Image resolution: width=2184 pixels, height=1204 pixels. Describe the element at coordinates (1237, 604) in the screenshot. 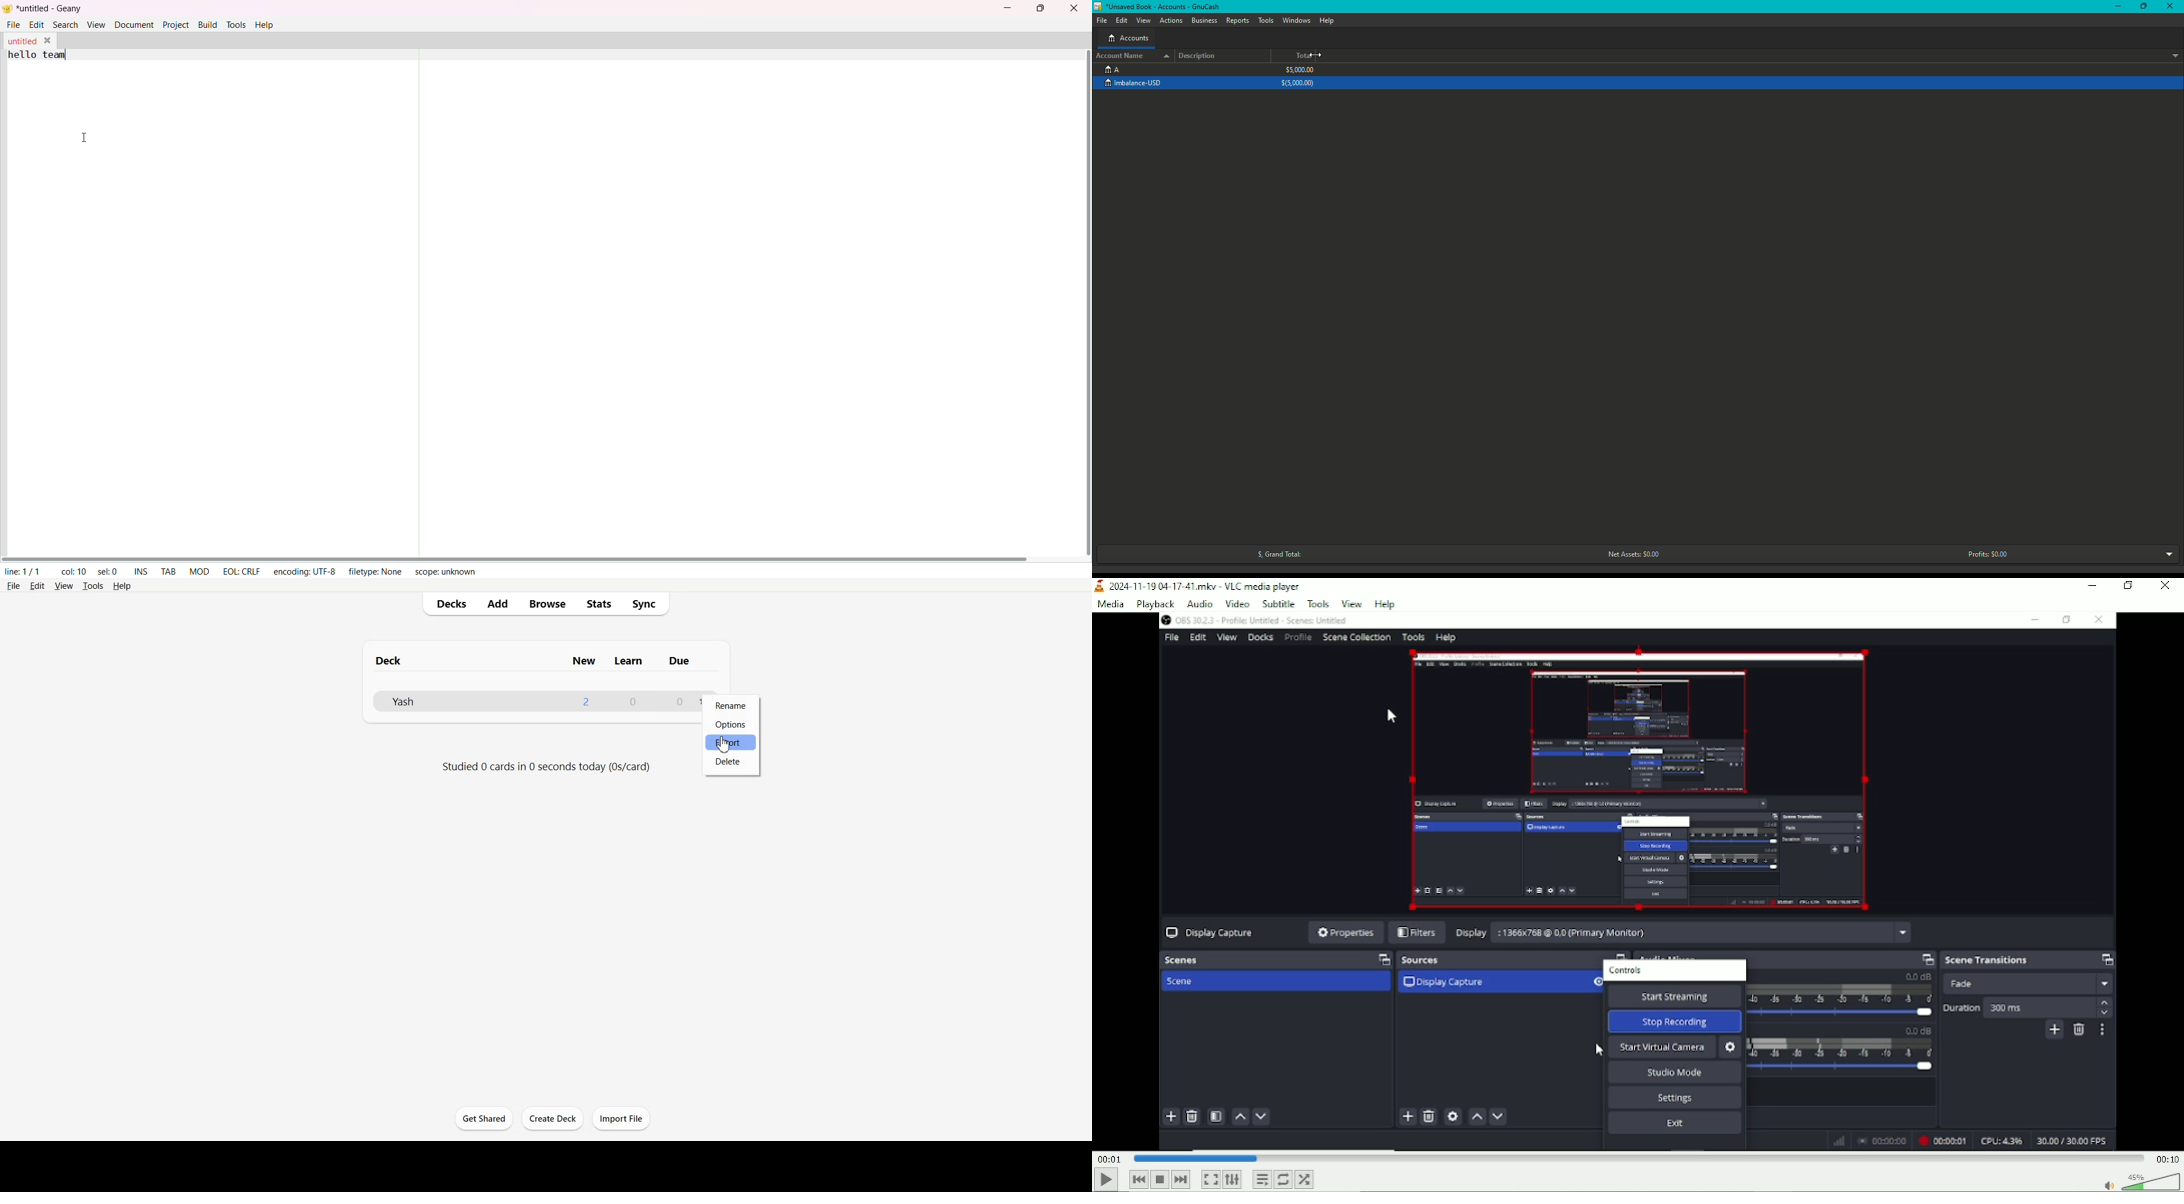

I see `Video` at that location.